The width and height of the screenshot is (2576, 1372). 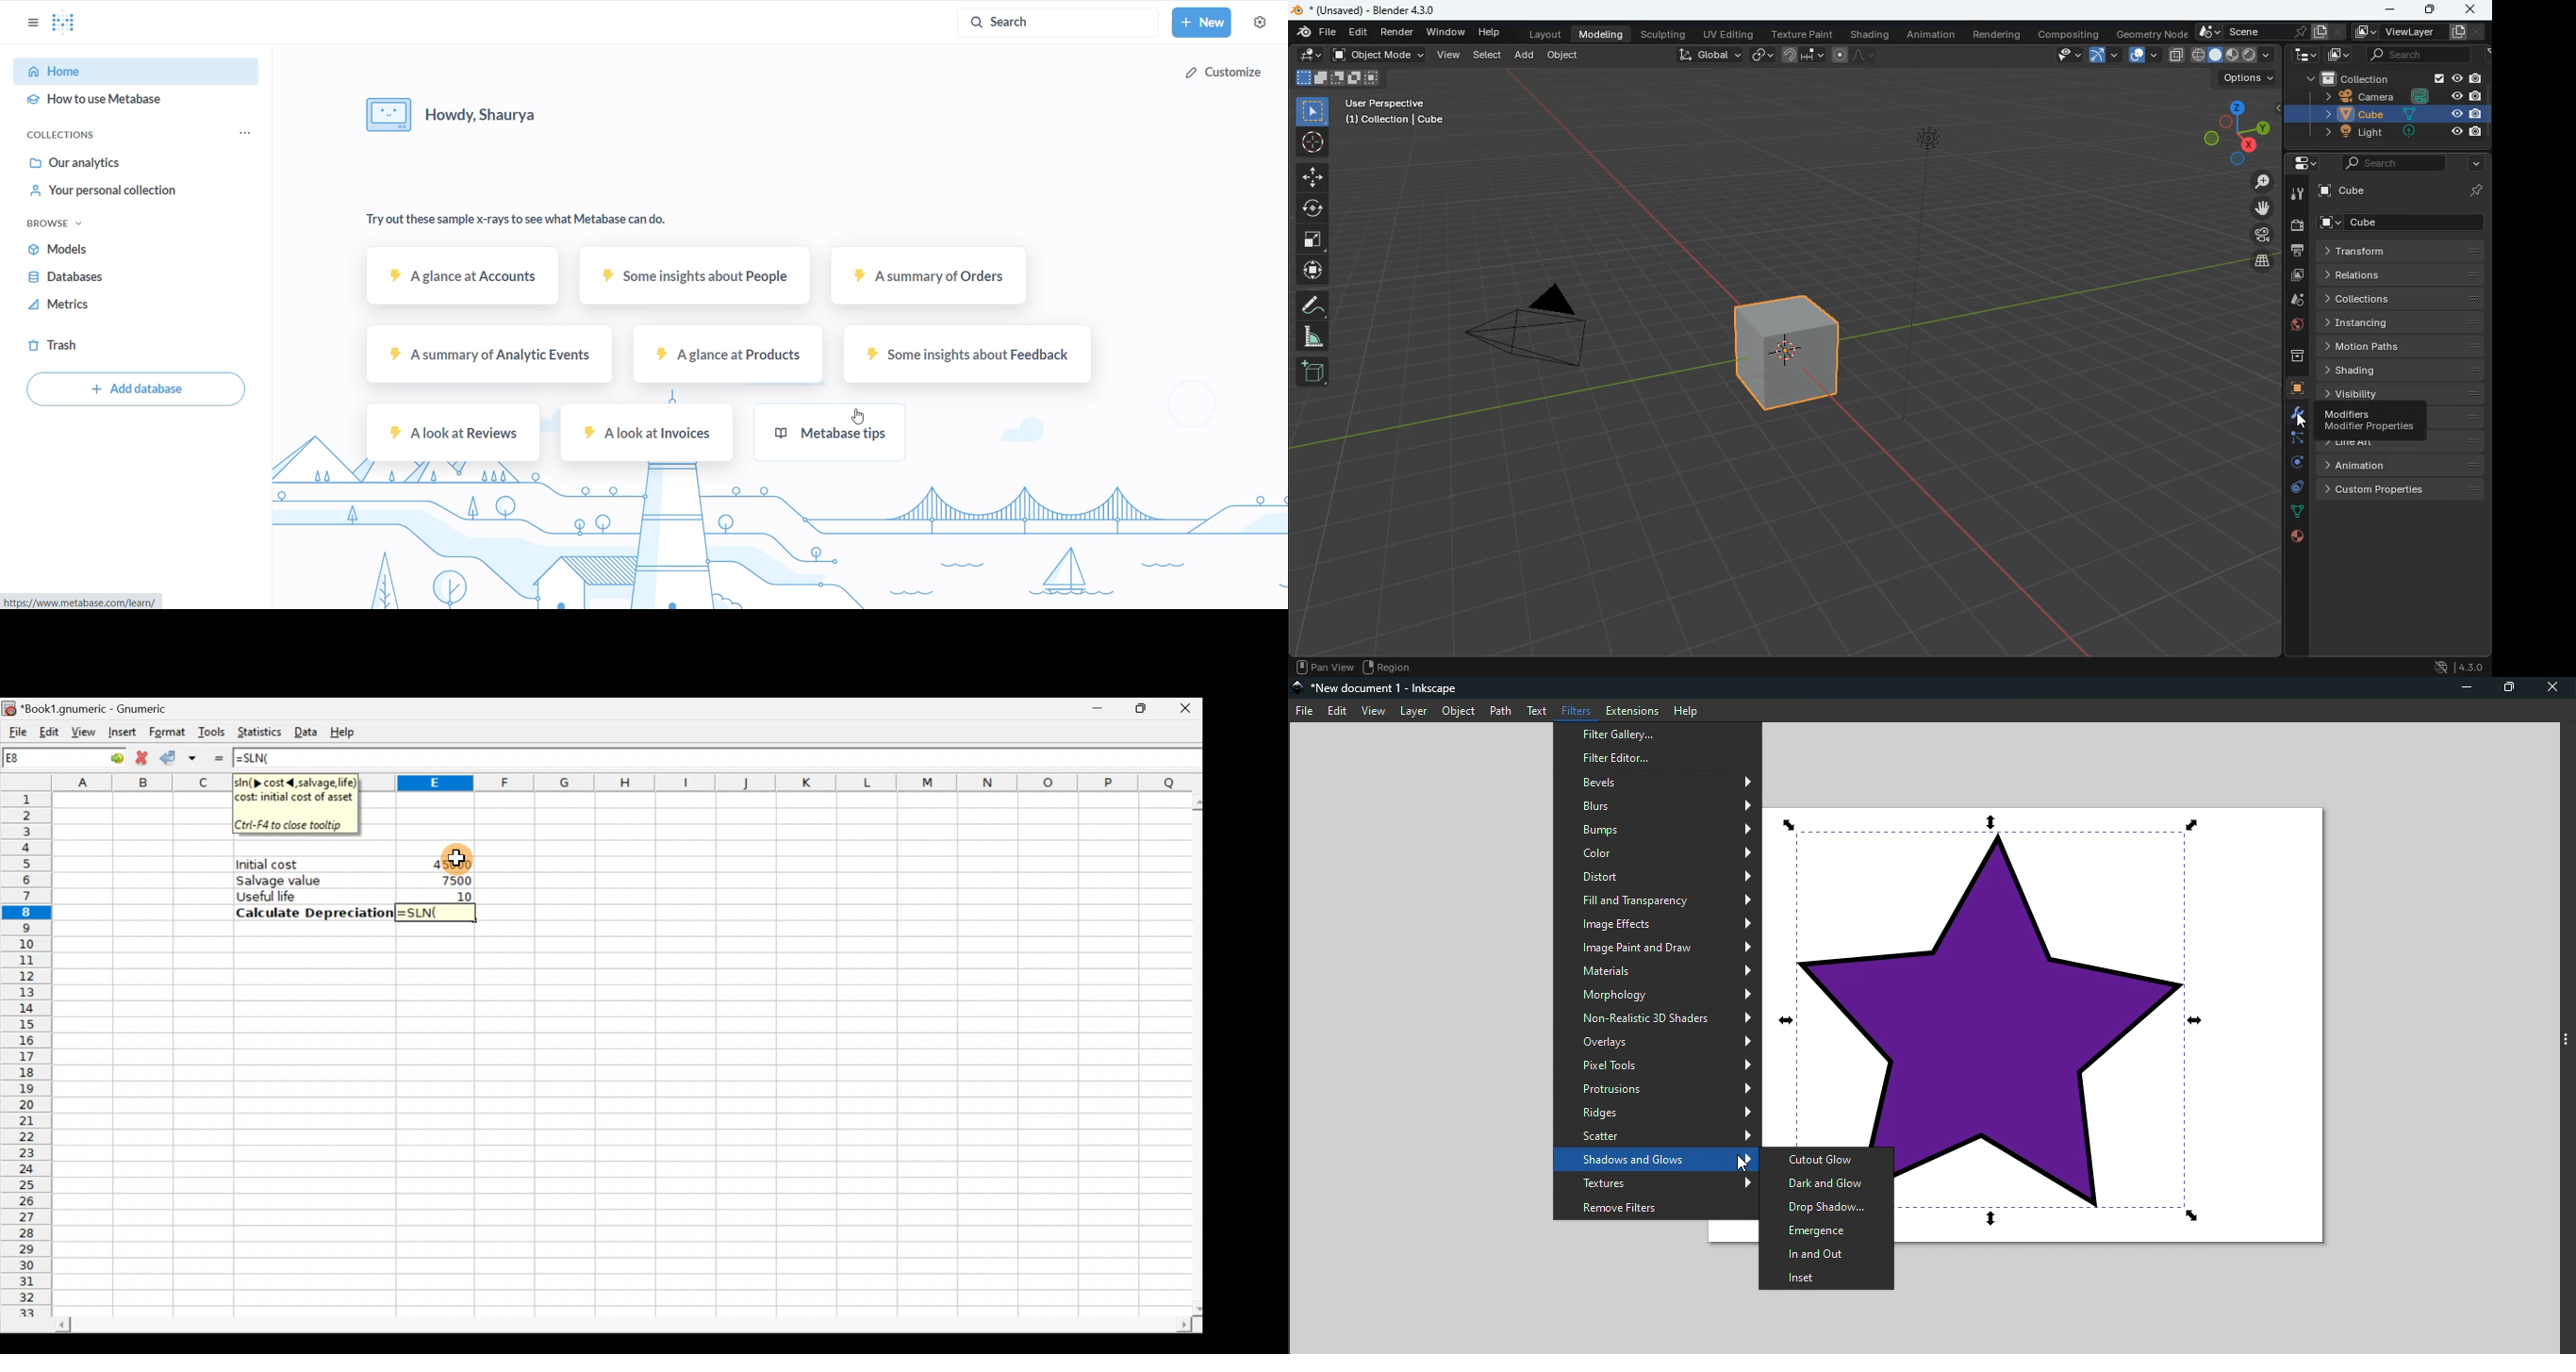 I want to click on collections, so click(x=2401, y=297).